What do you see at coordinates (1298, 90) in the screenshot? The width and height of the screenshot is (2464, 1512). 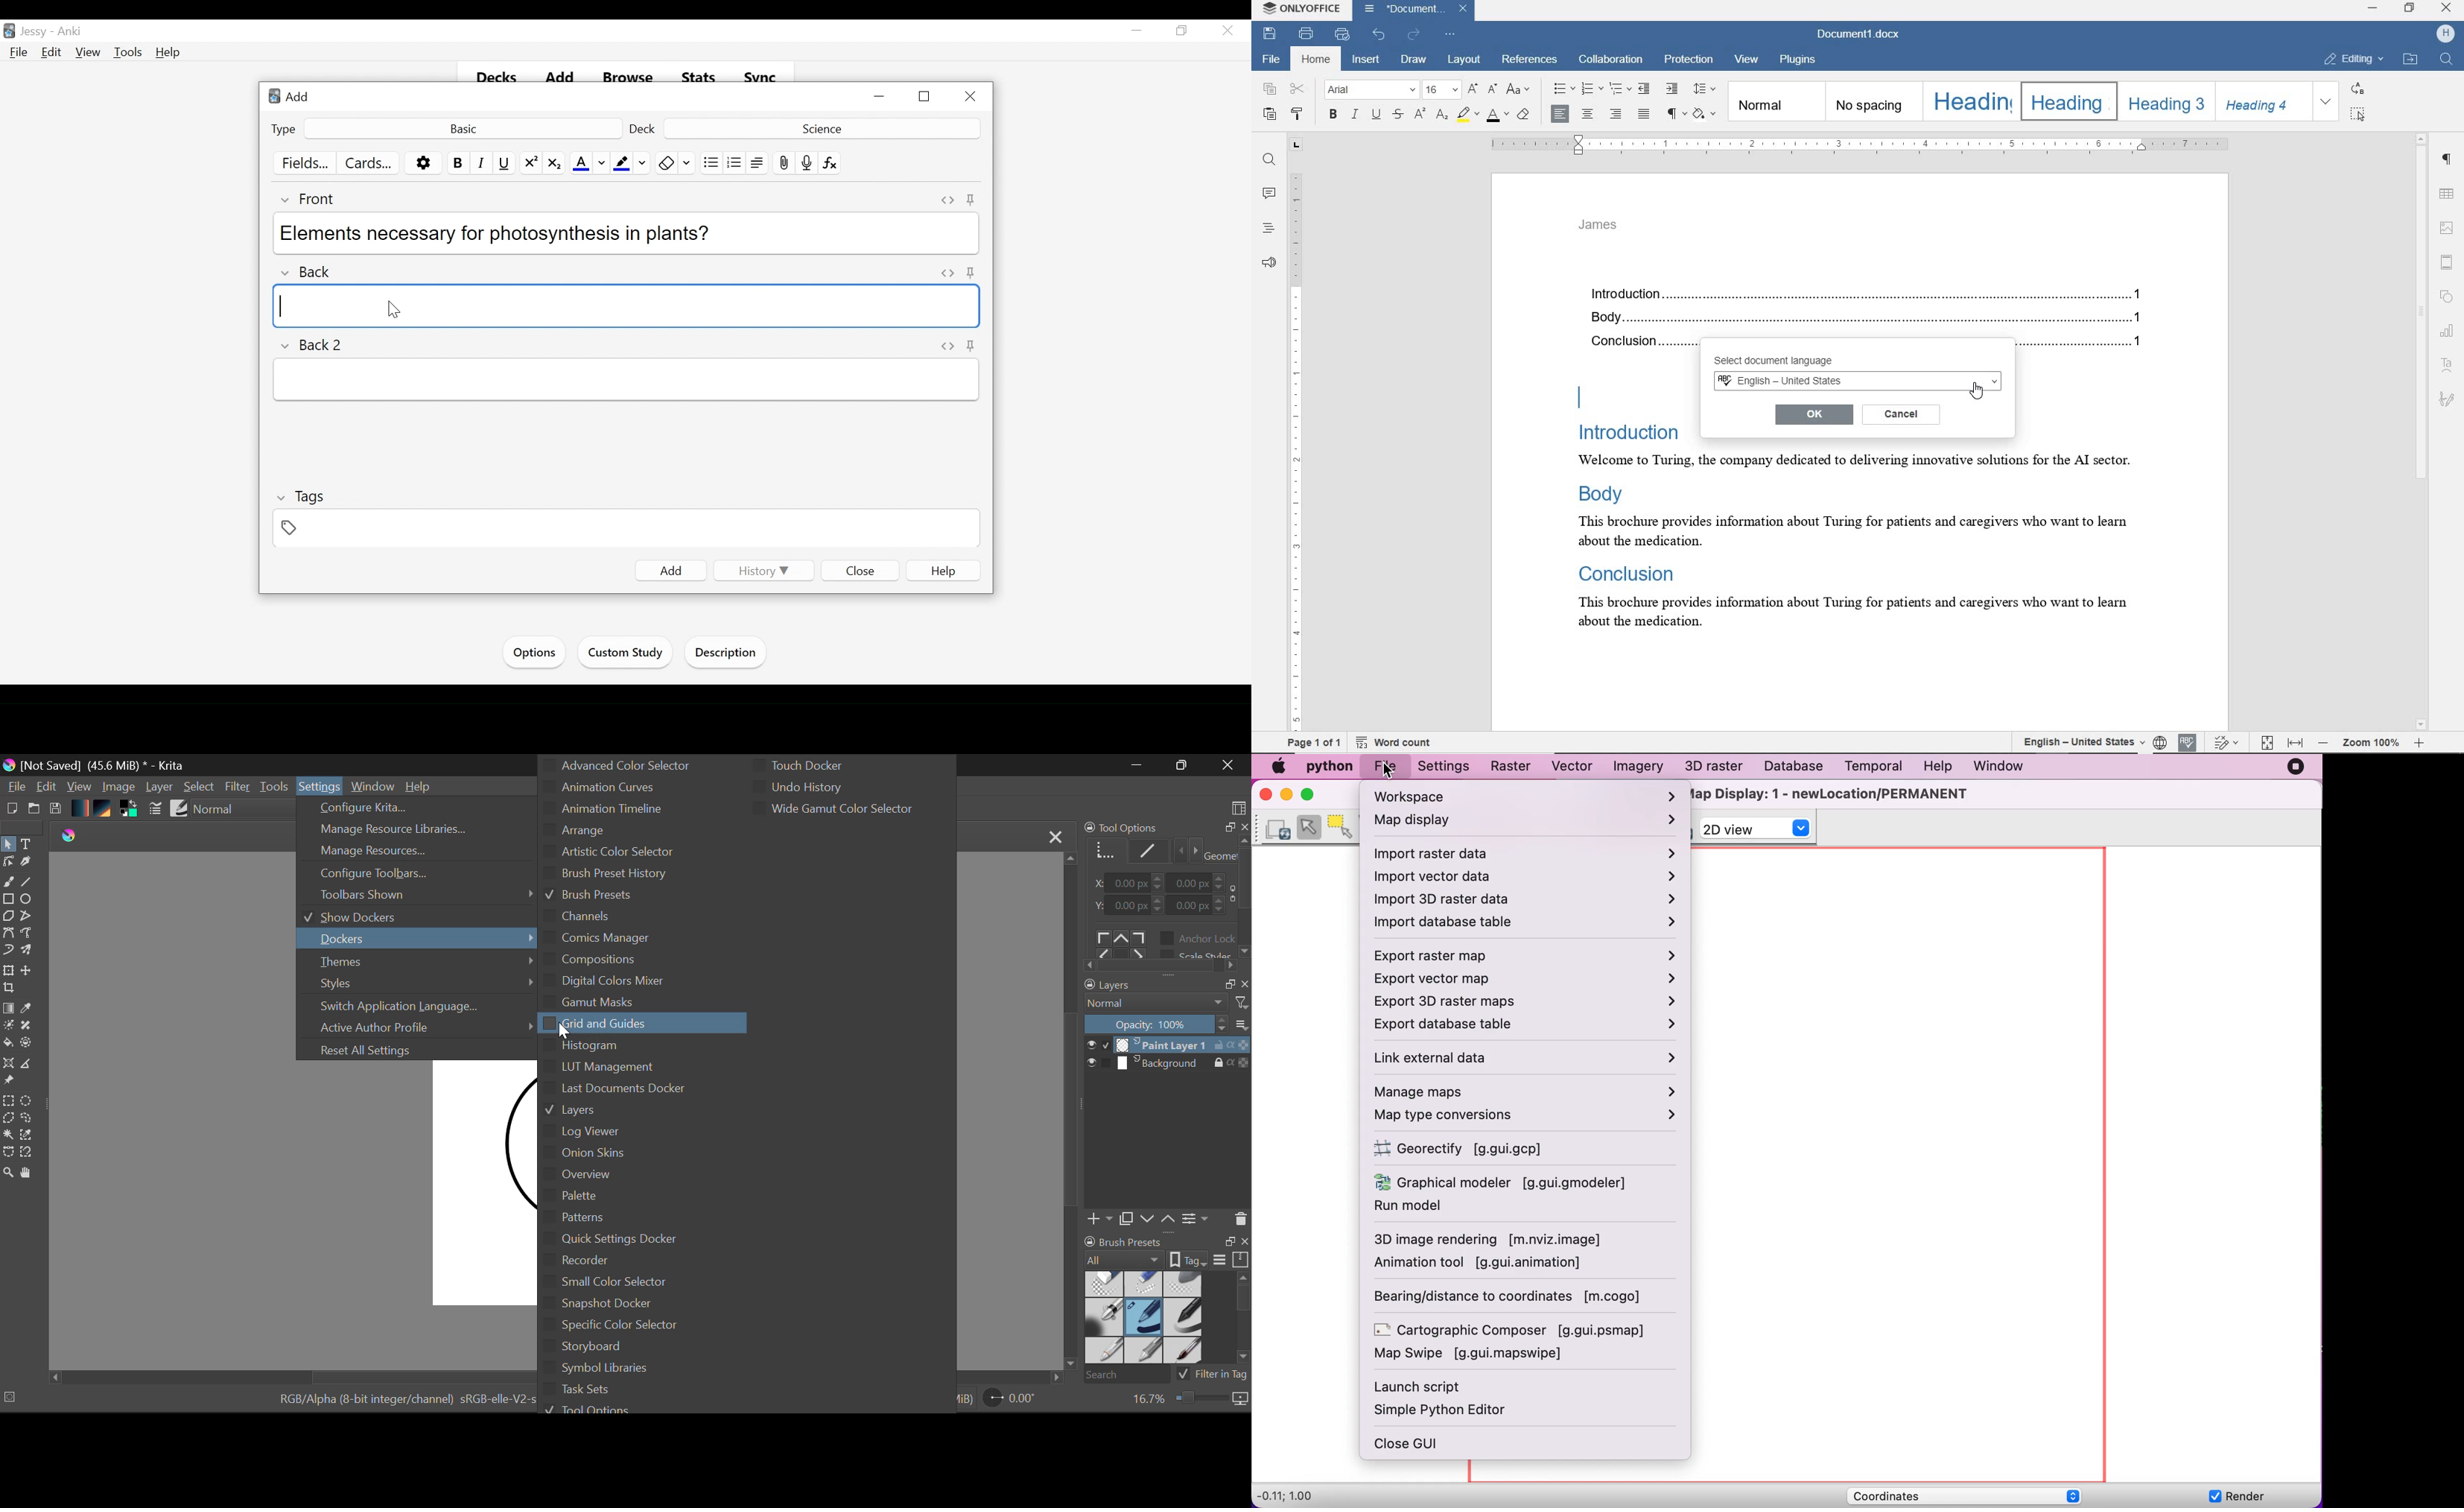 I see `cut` at bounding box center [1298, 90].